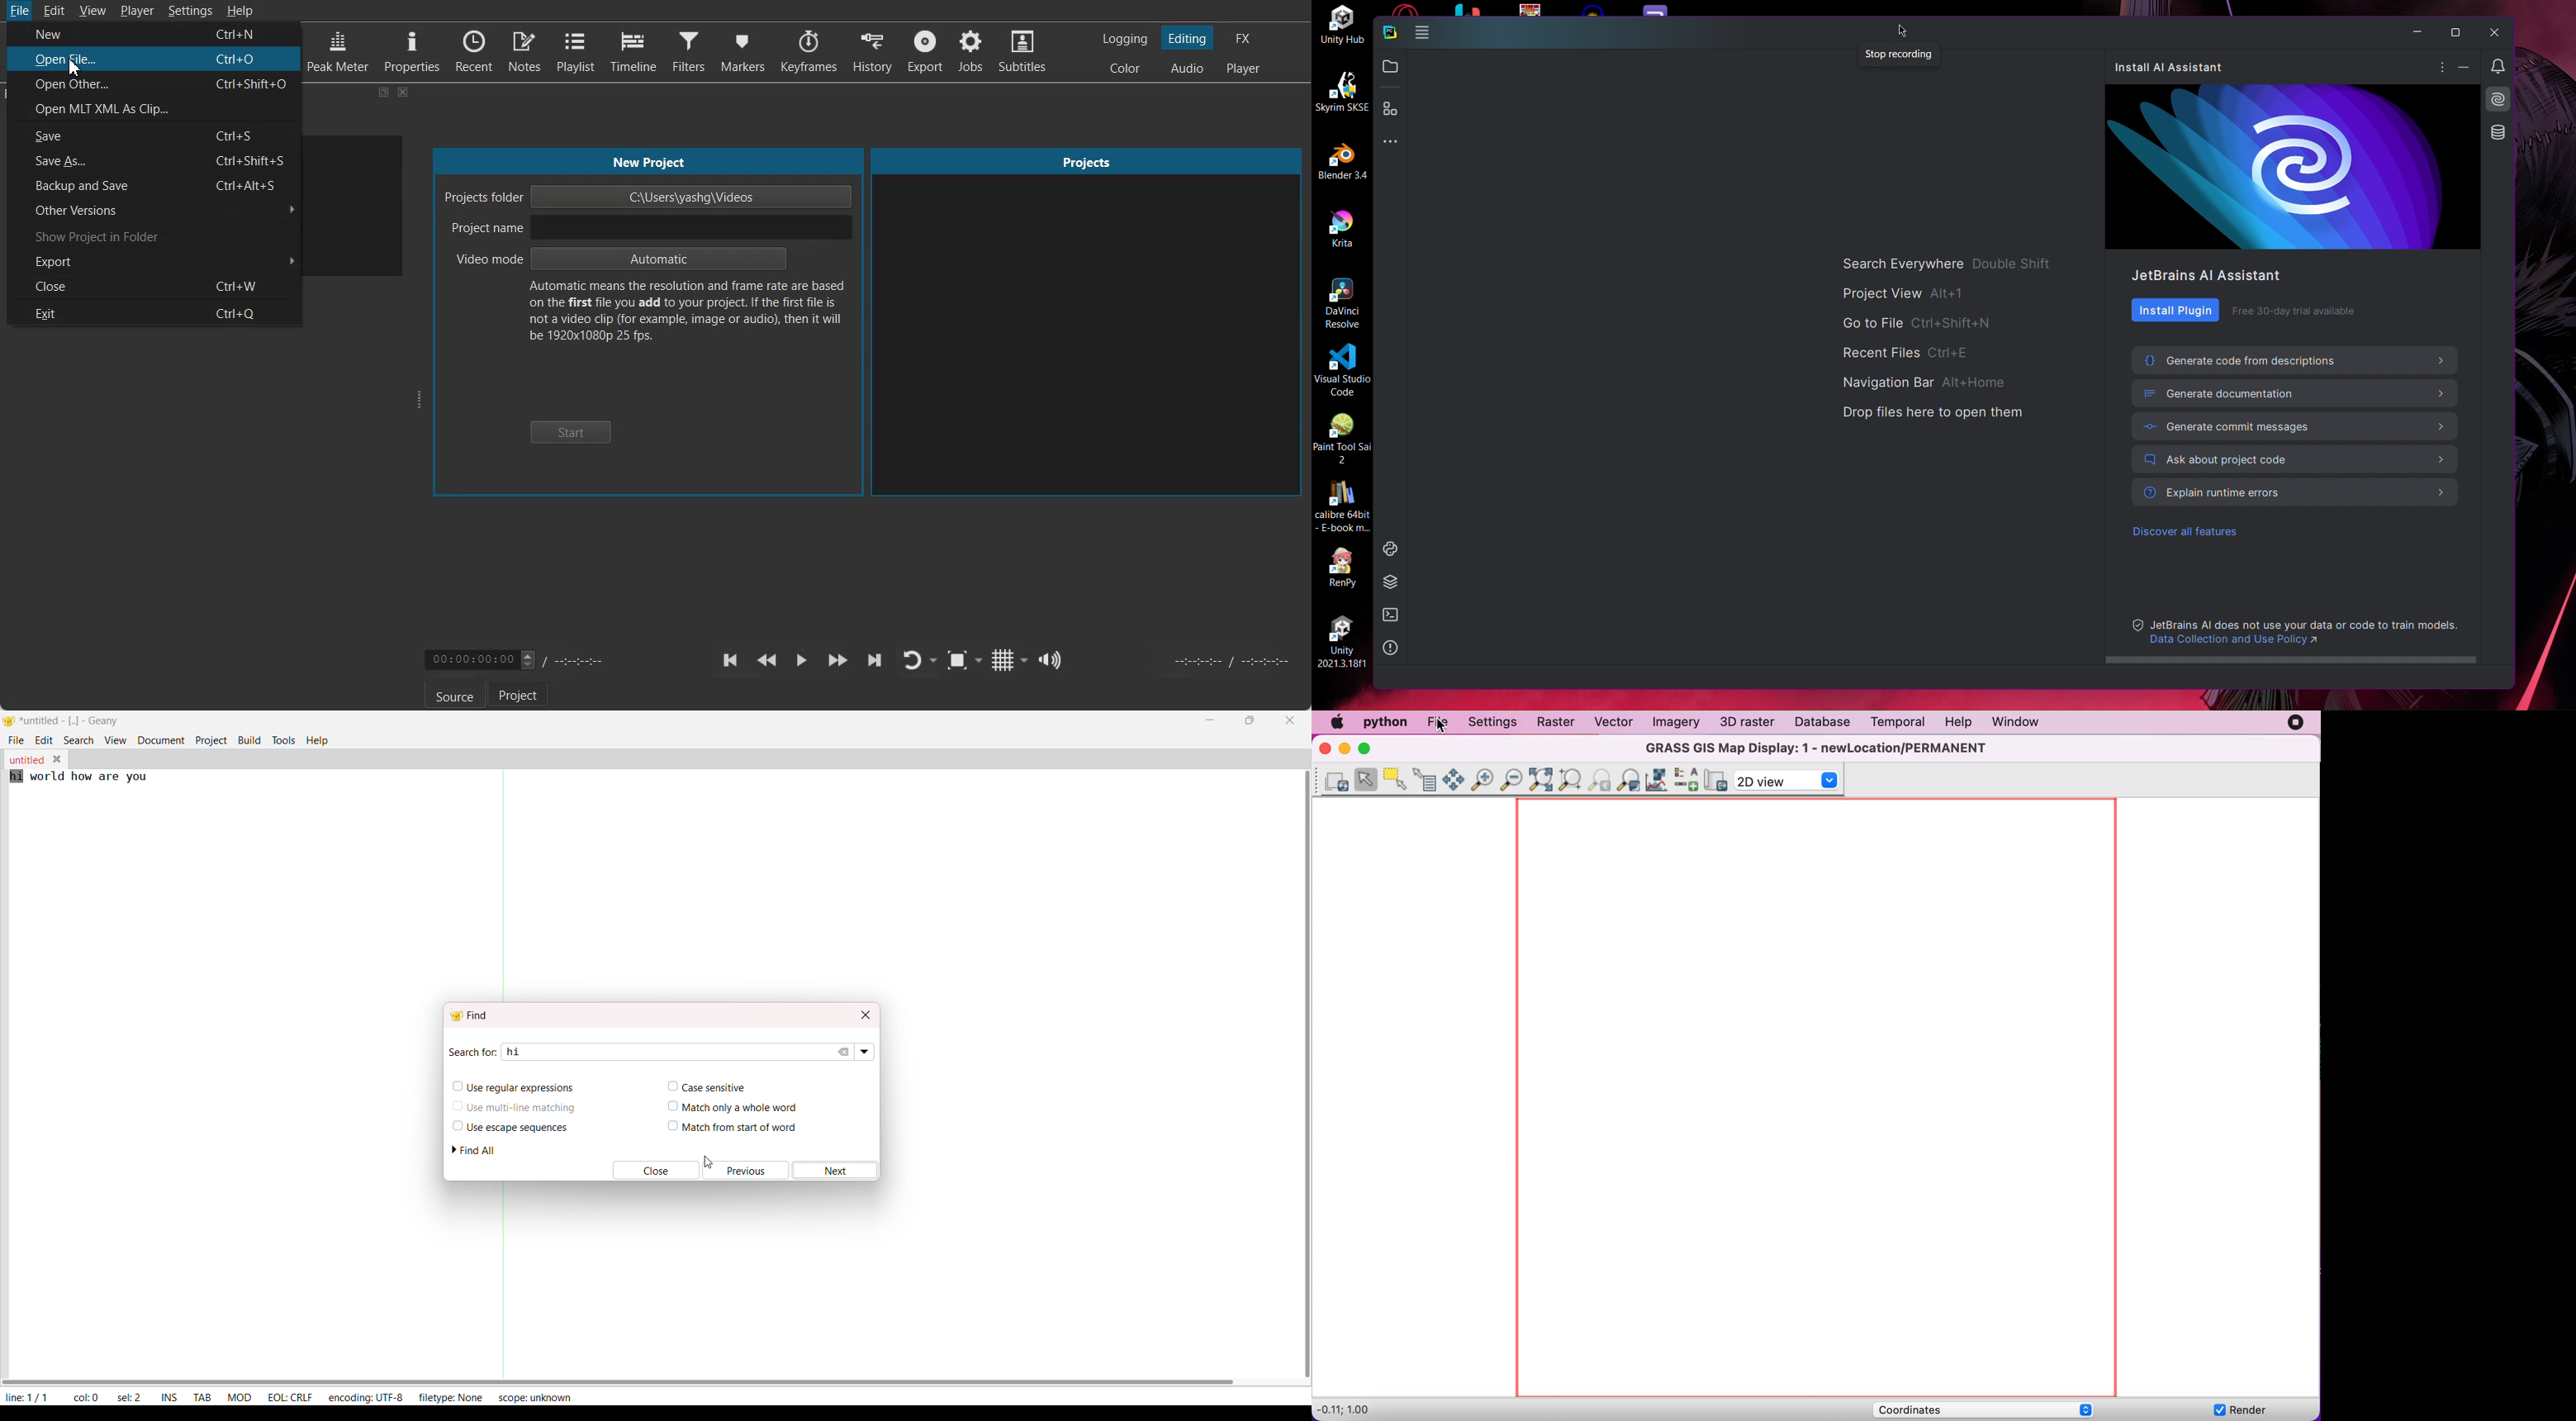  What do you see at coordinates (191, 11) in the screenshot?
I see `Settings` at bounding box center [191, 11].